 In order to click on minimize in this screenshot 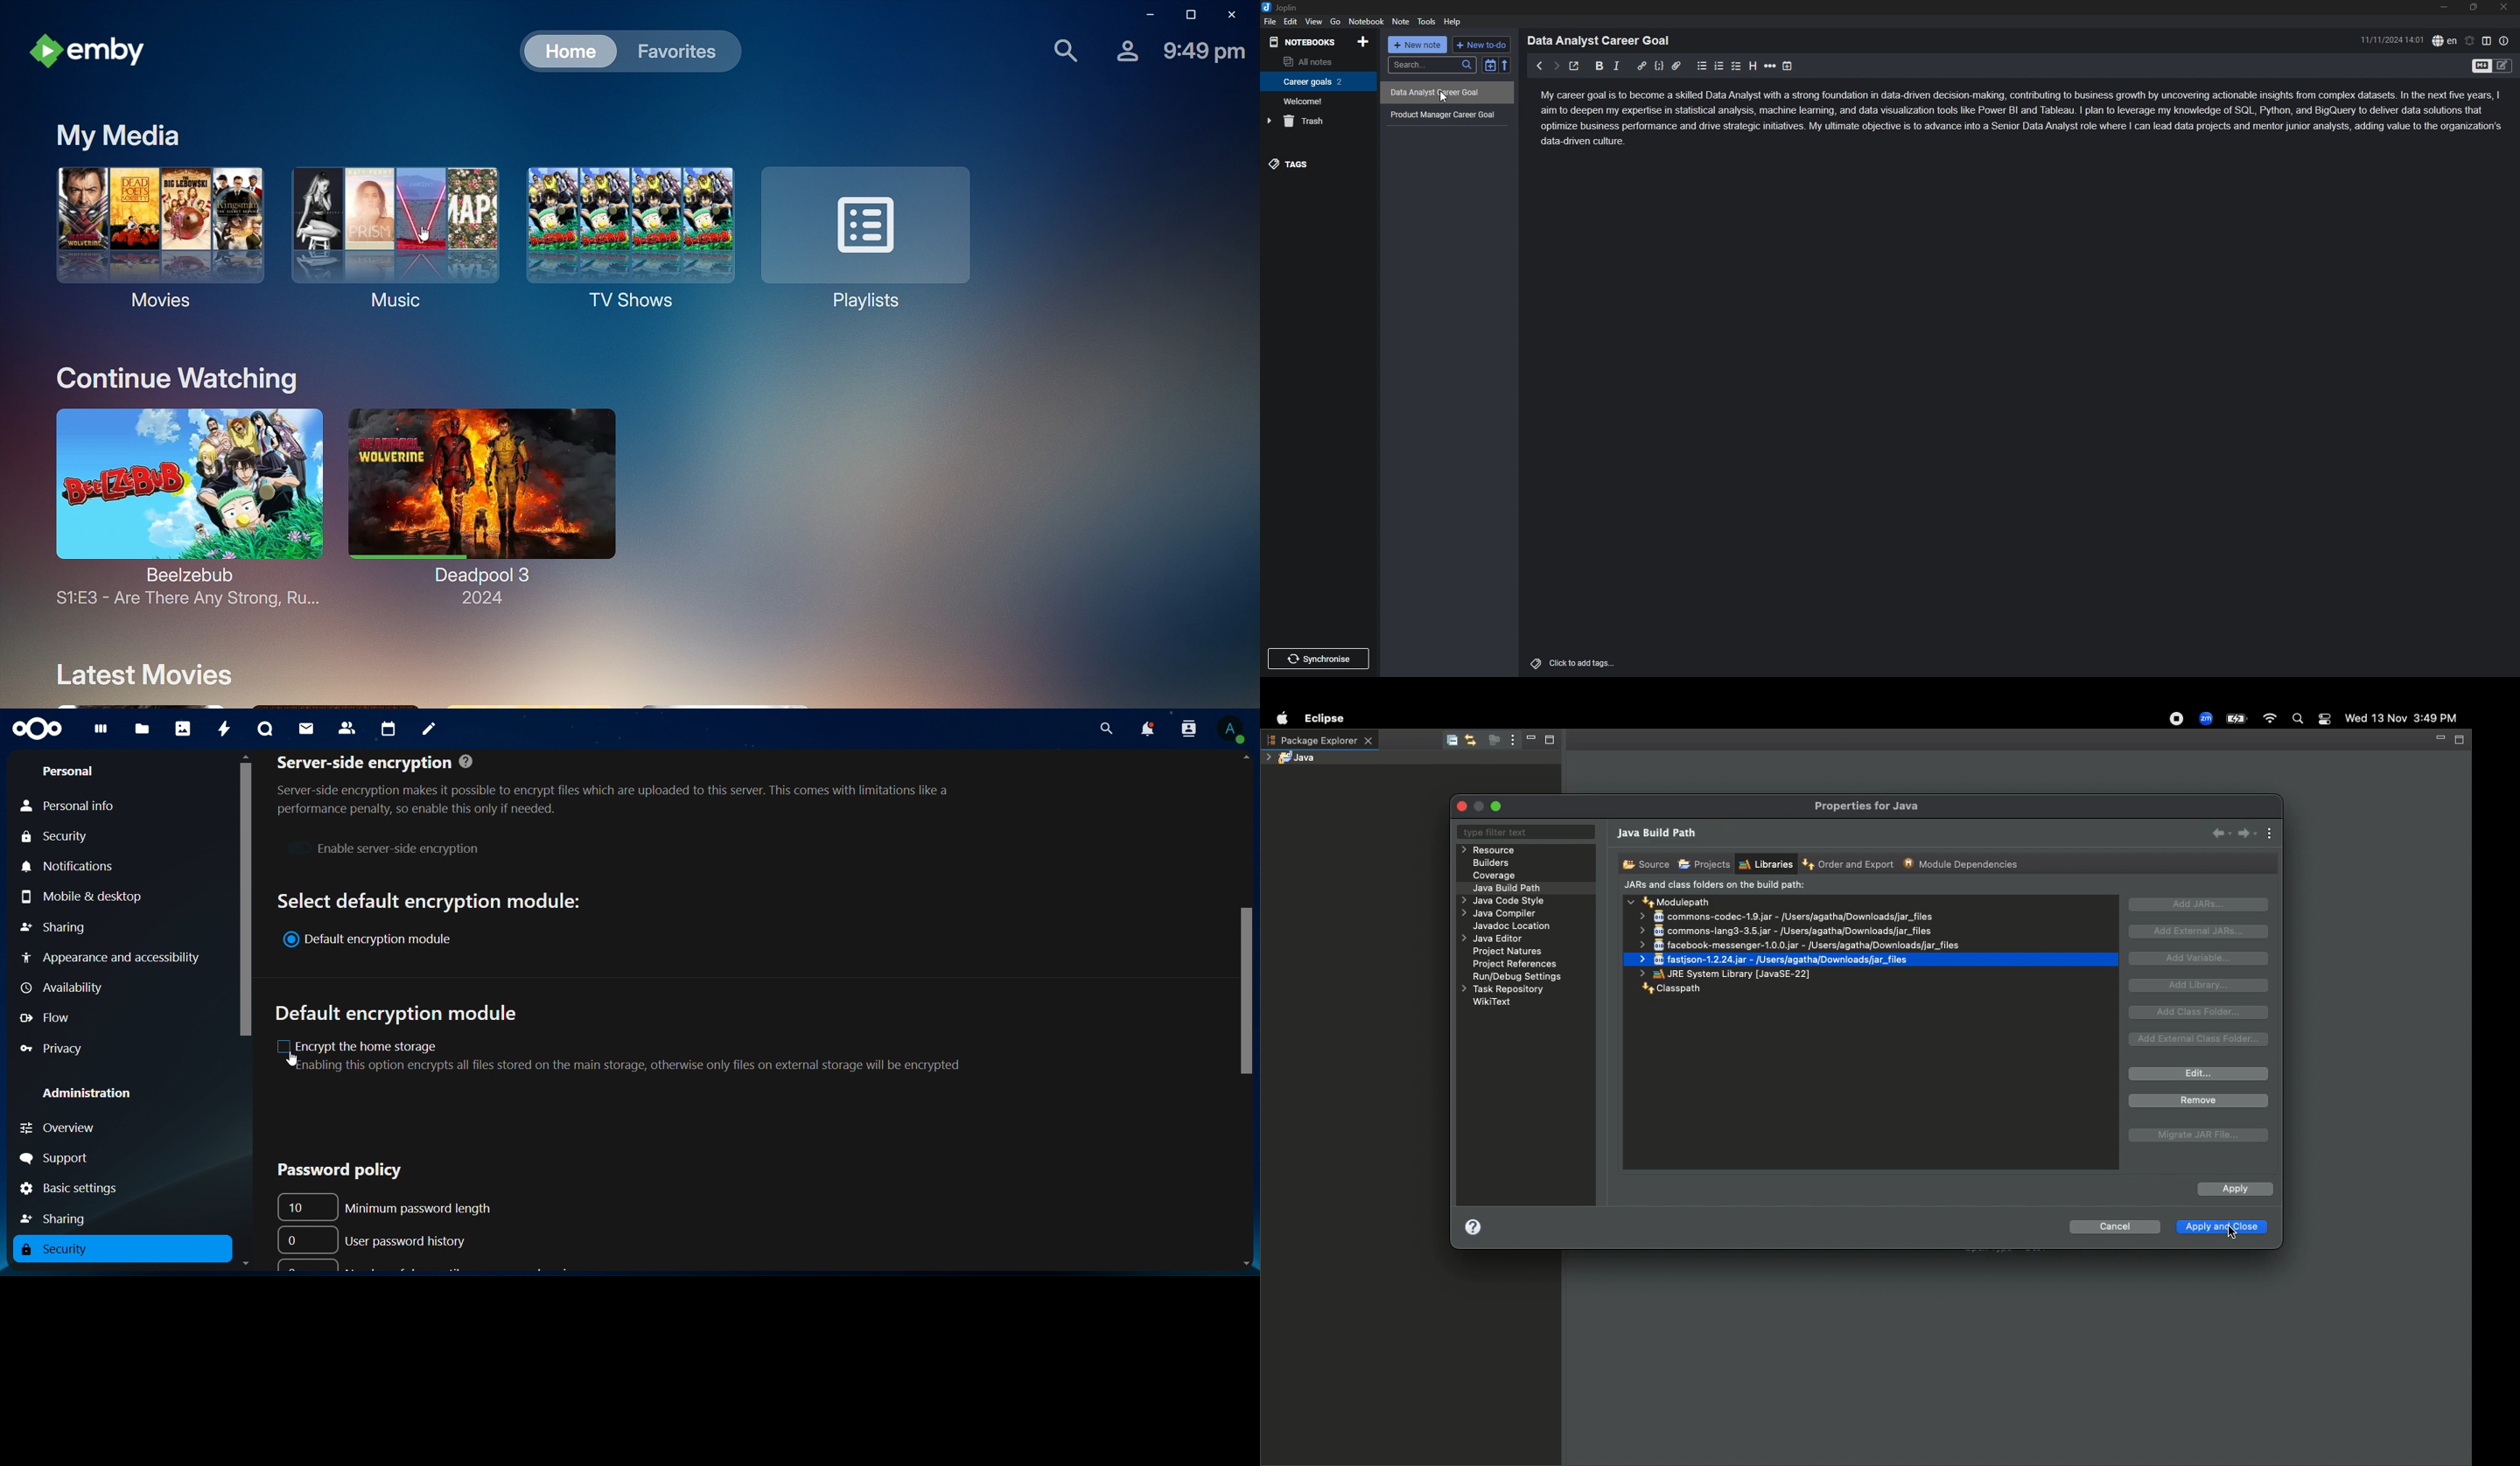, I will do `click(2443, 7)`.